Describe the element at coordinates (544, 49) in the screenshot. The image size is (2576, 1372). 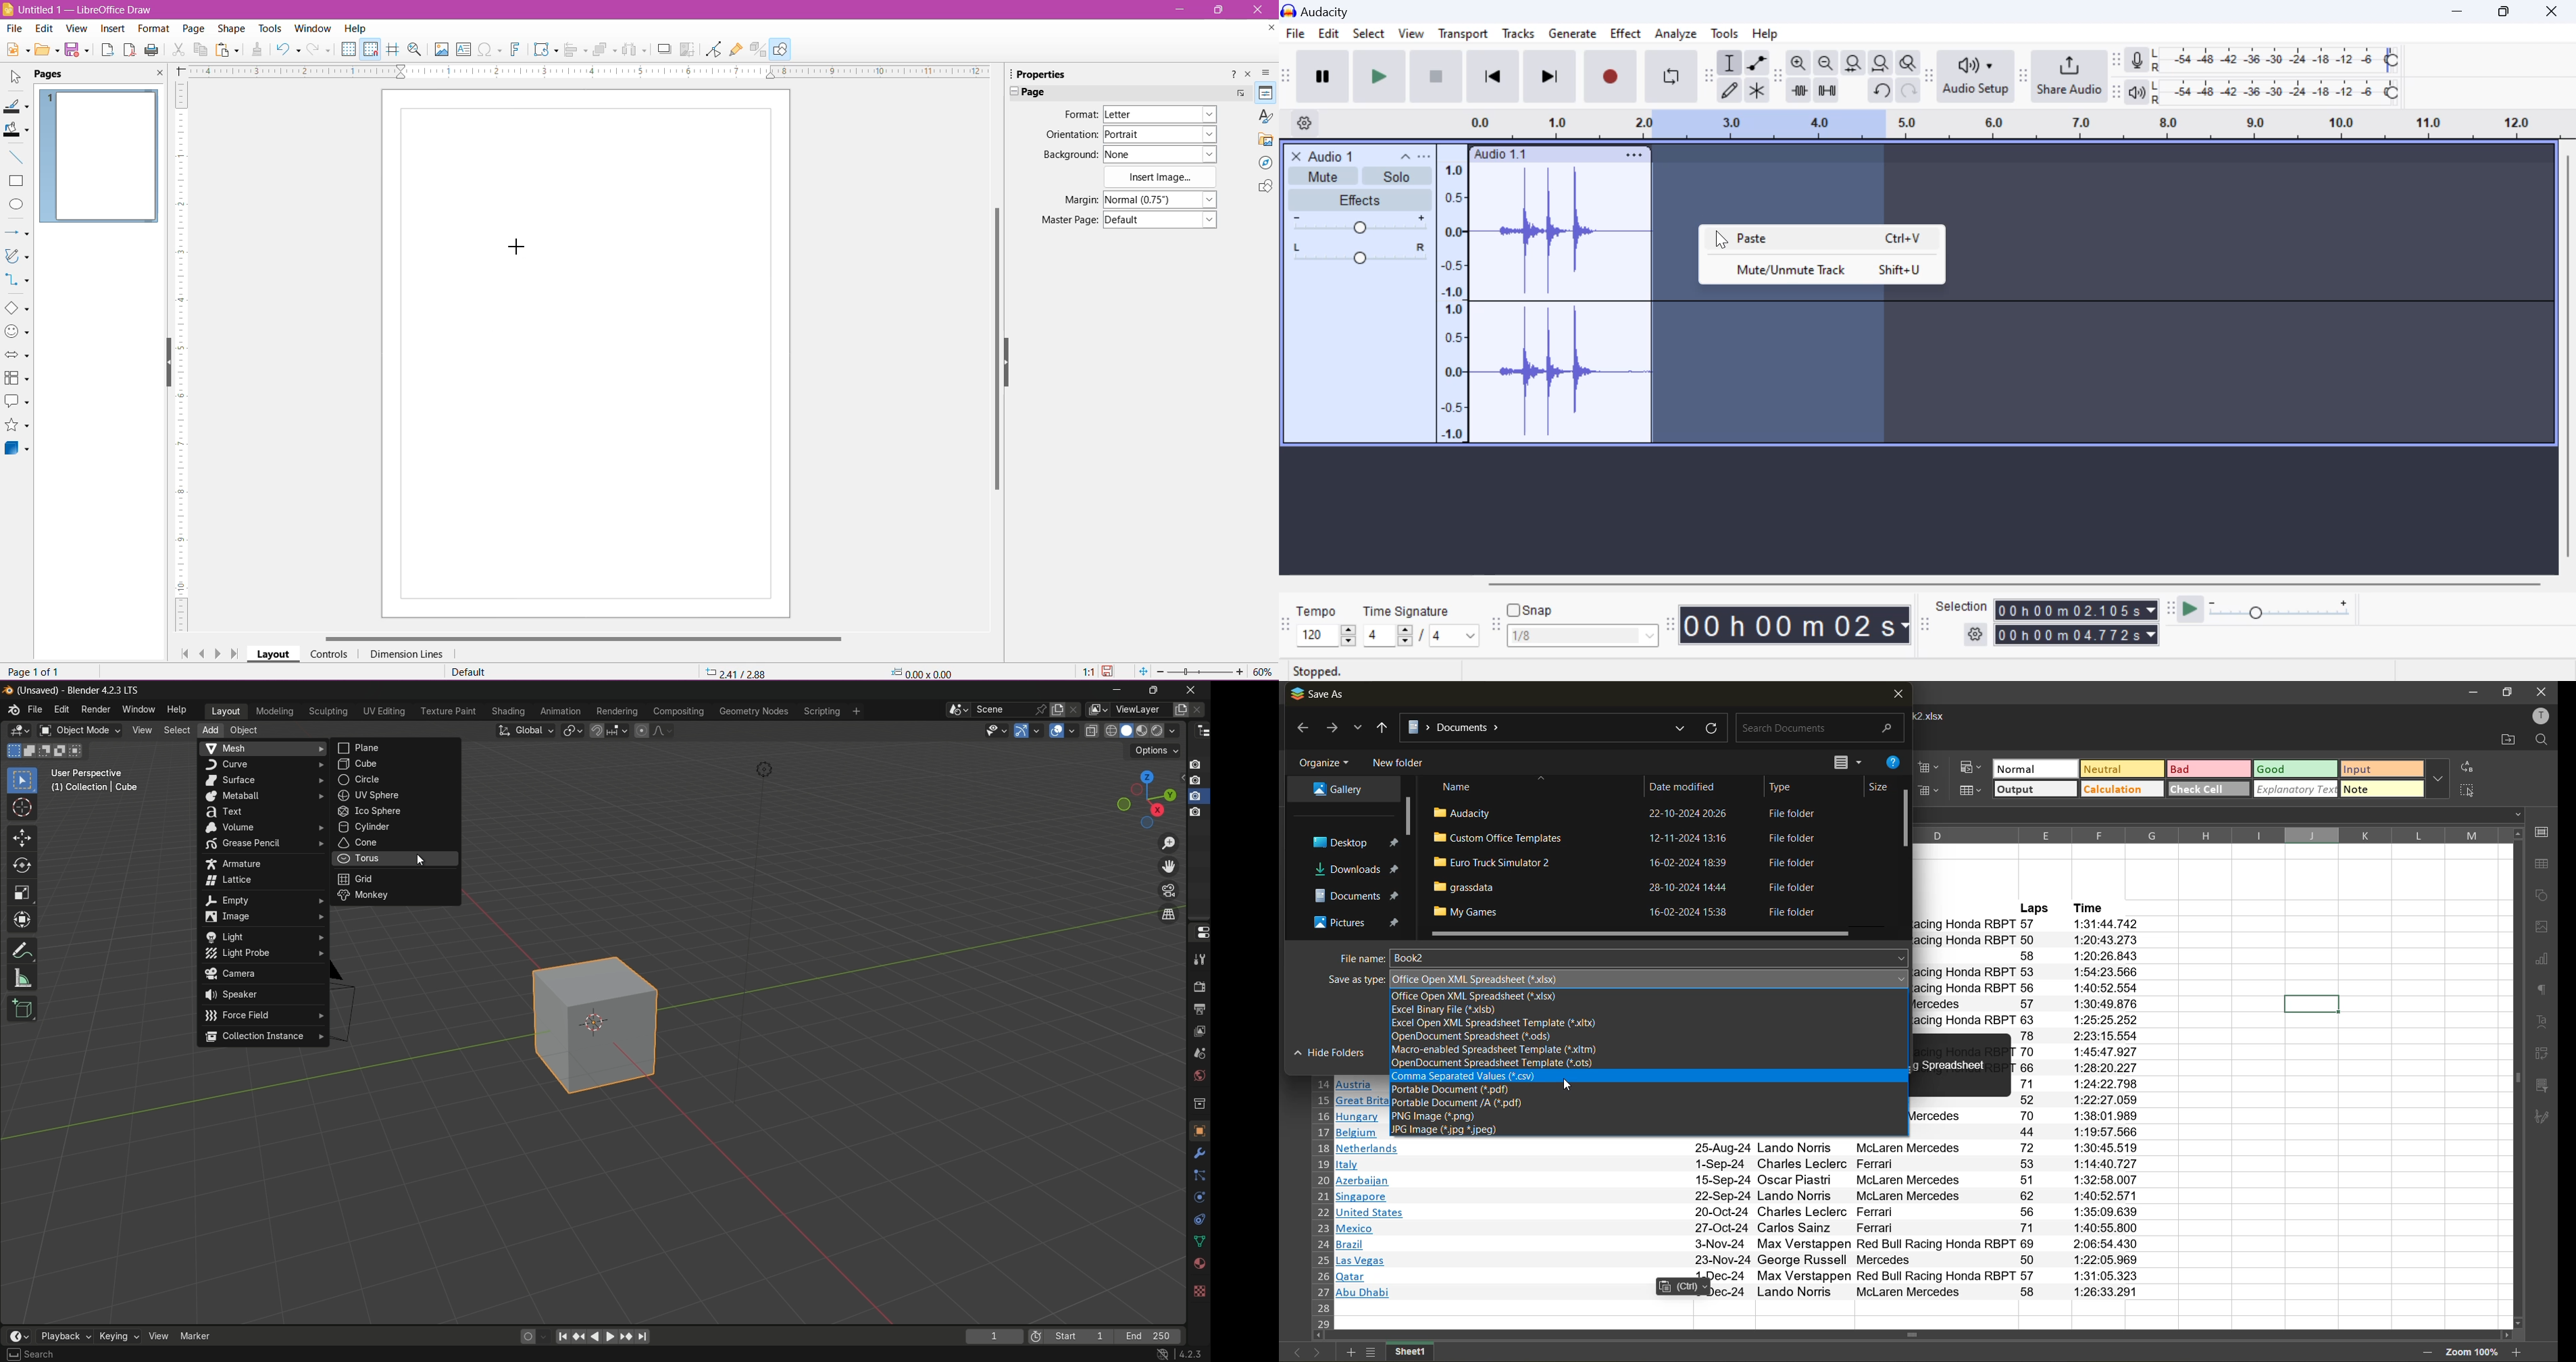
I see `Transformations` at that location.